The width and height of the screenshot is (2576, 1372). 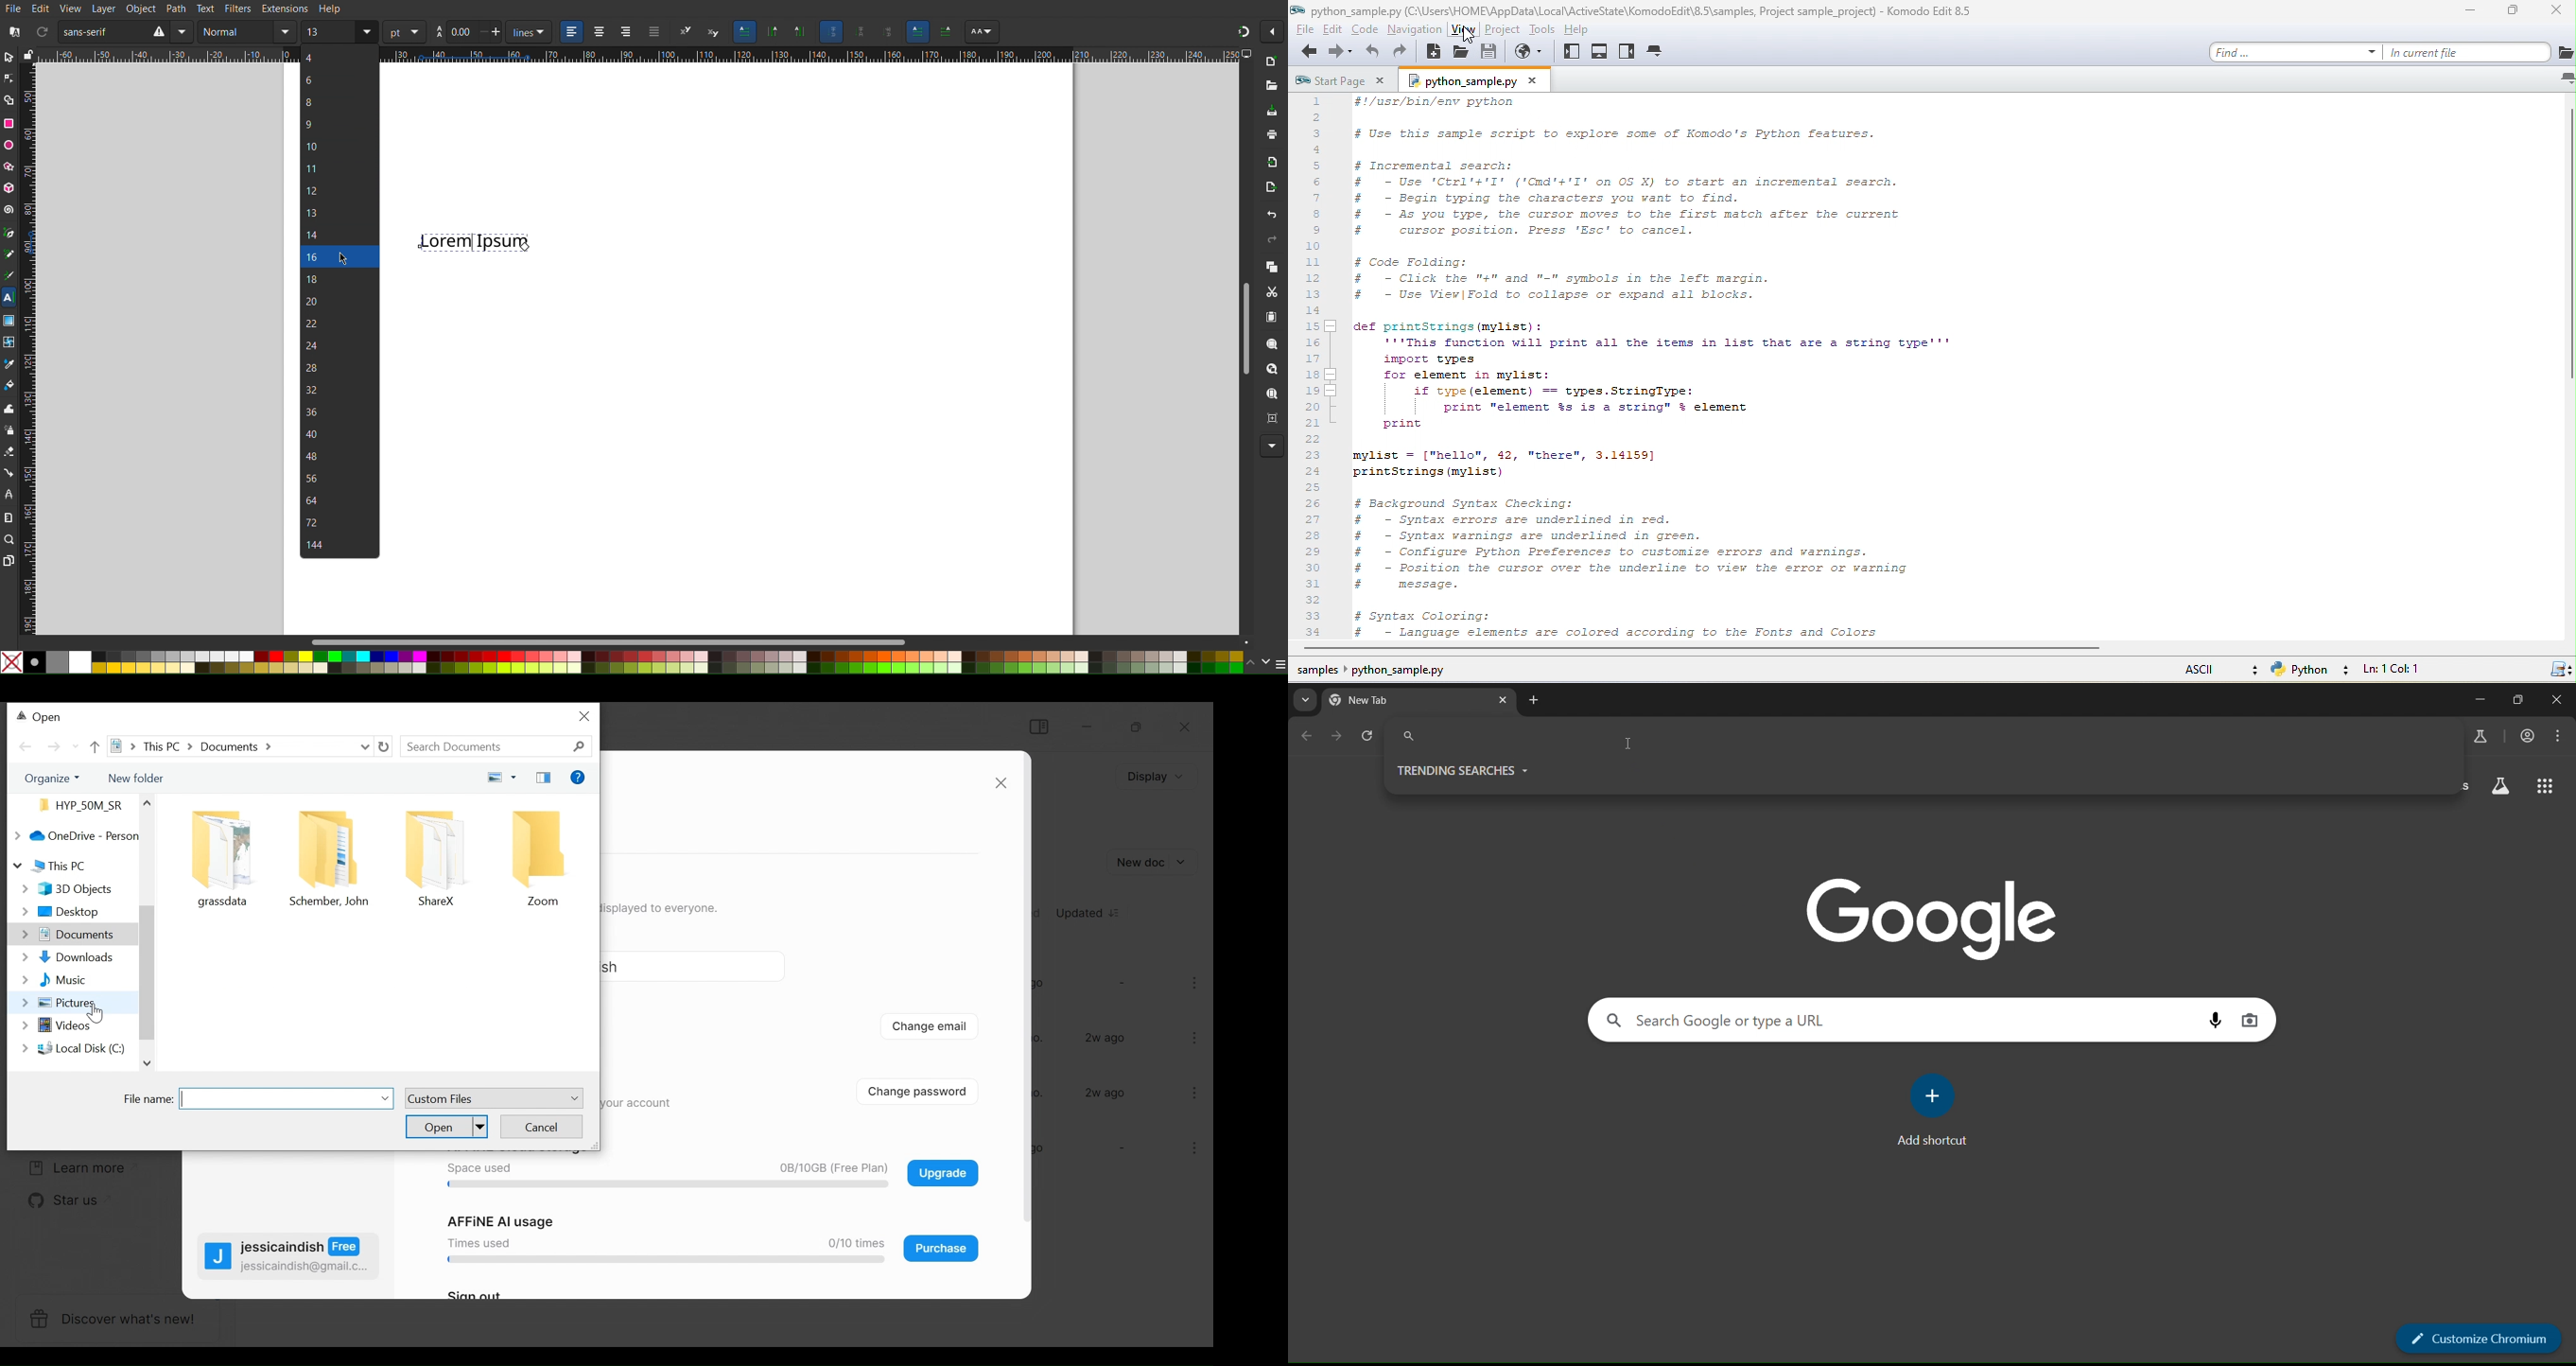 I want to click on search google or type a URL, so click(x=1907, y=736).